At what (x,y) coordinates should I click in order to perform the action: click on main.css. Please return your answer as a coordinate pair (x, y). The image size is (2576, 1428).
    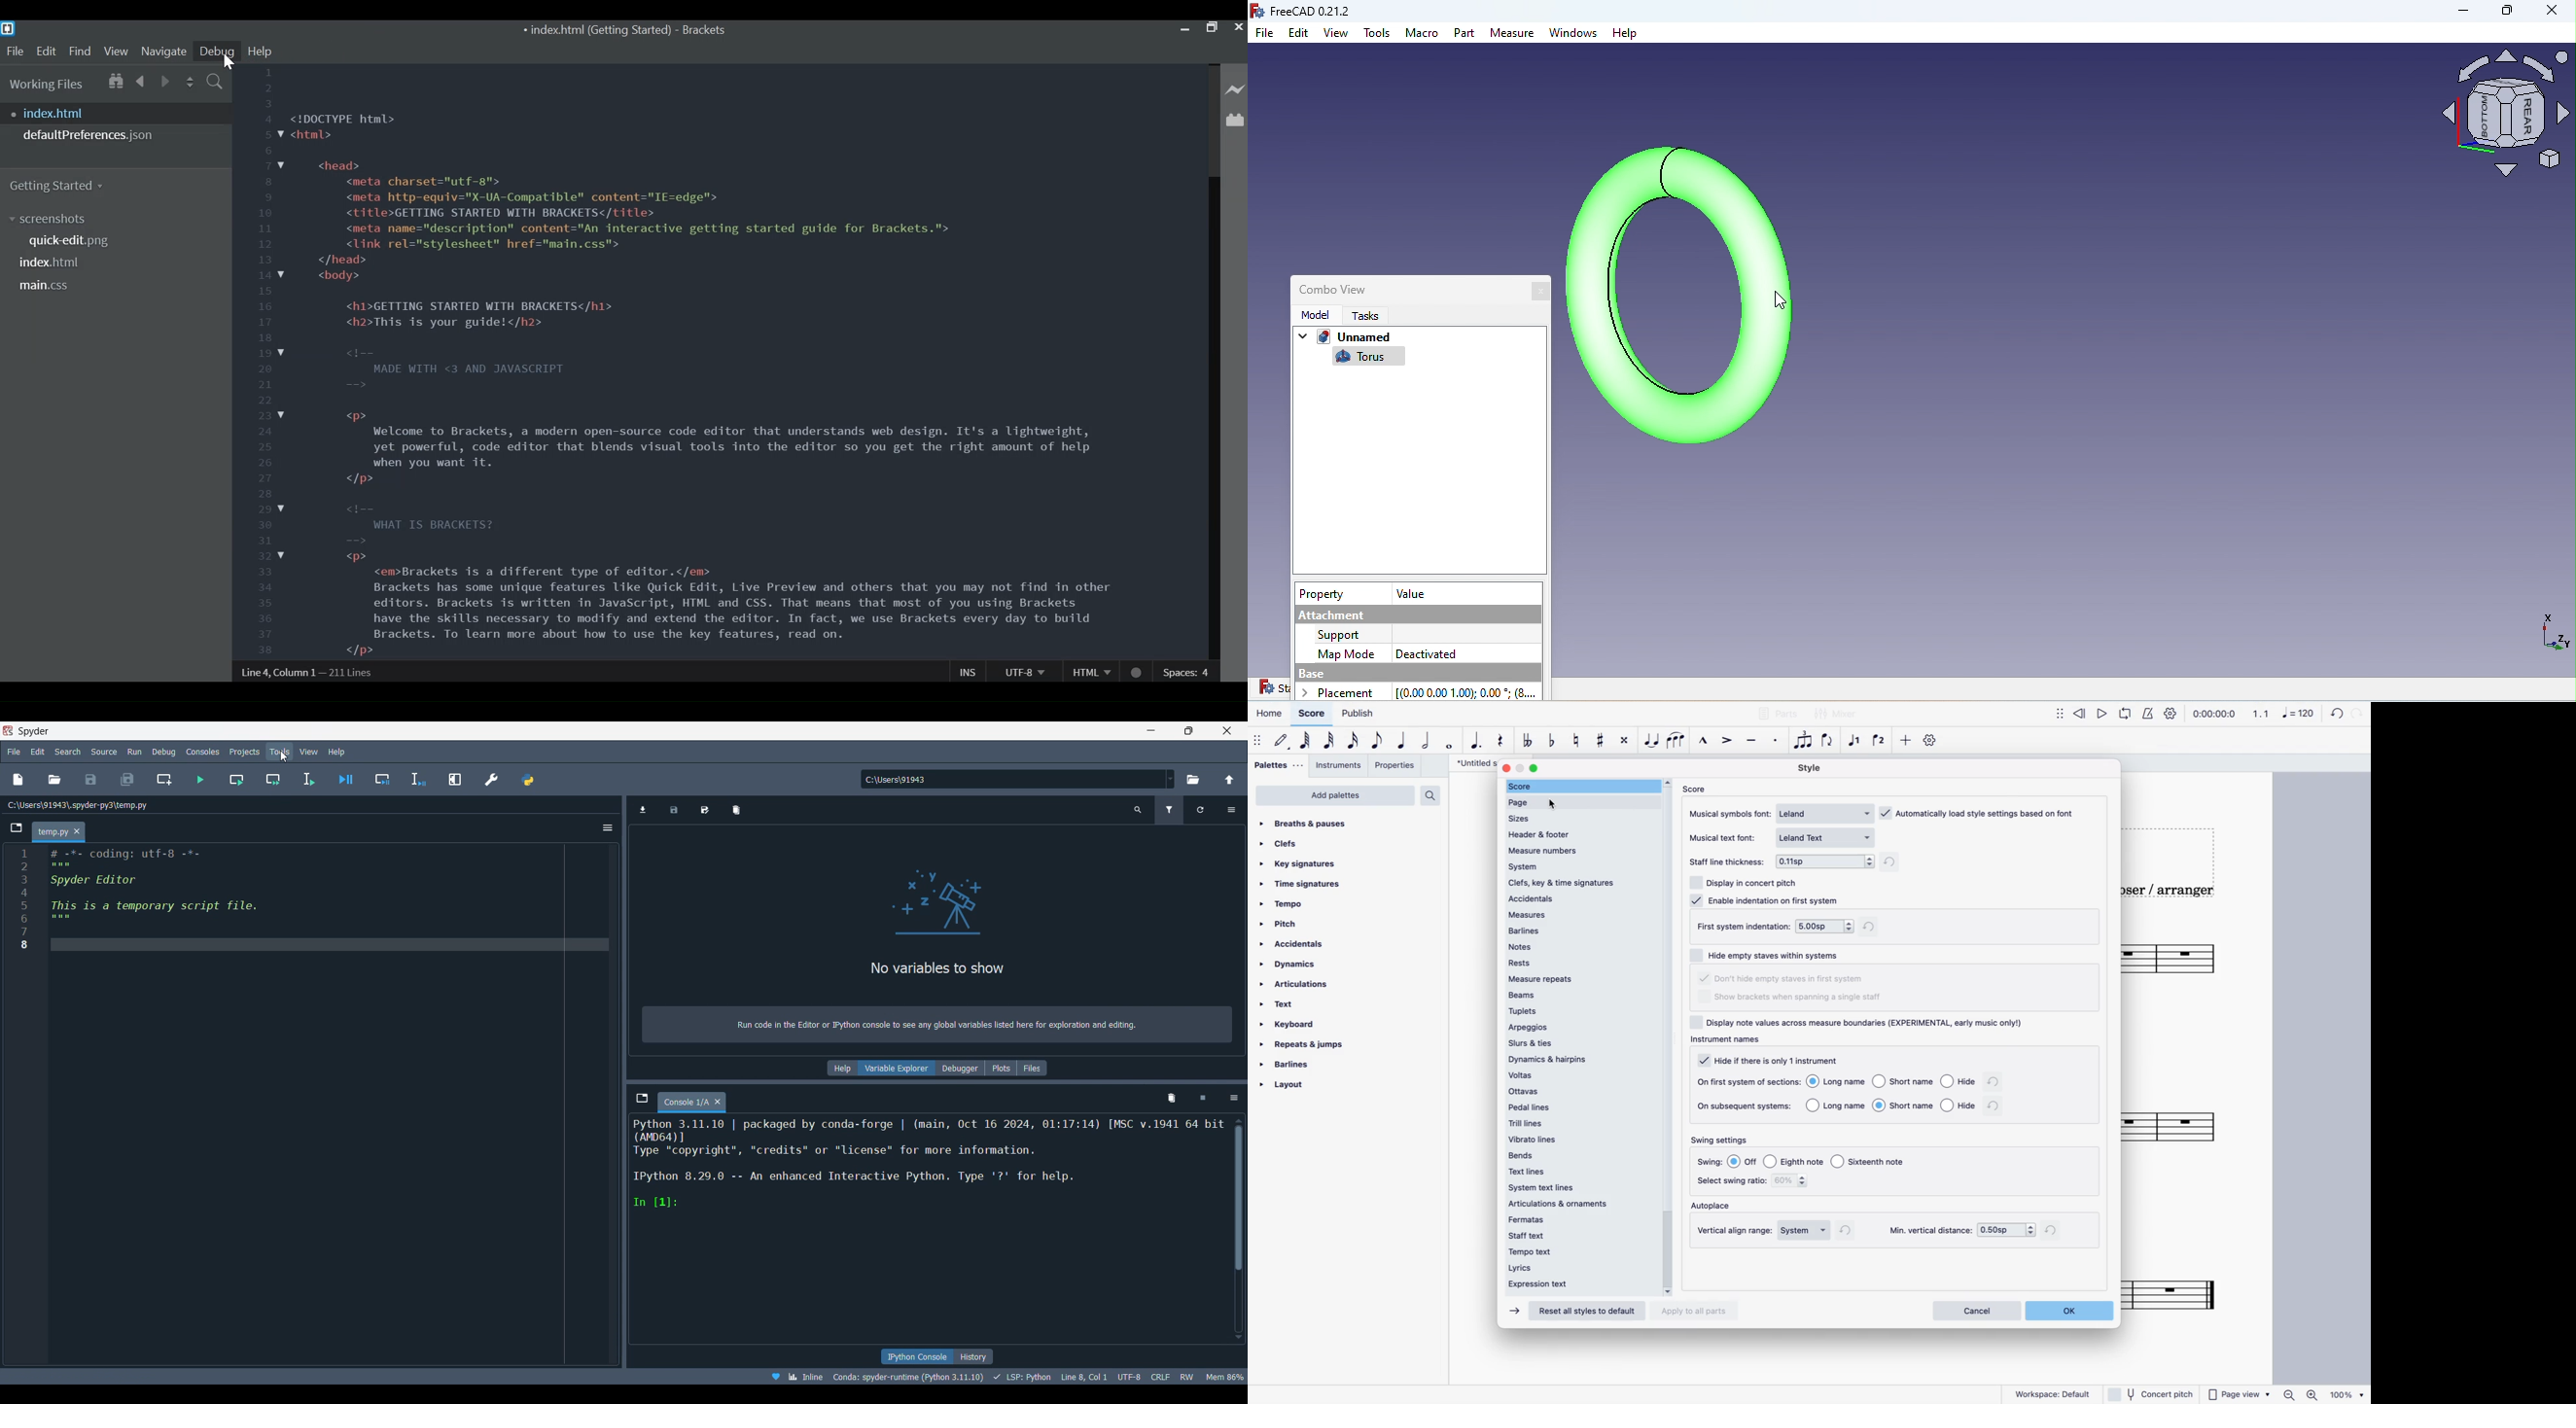
    Looking at the image, I should click on (45, 286).